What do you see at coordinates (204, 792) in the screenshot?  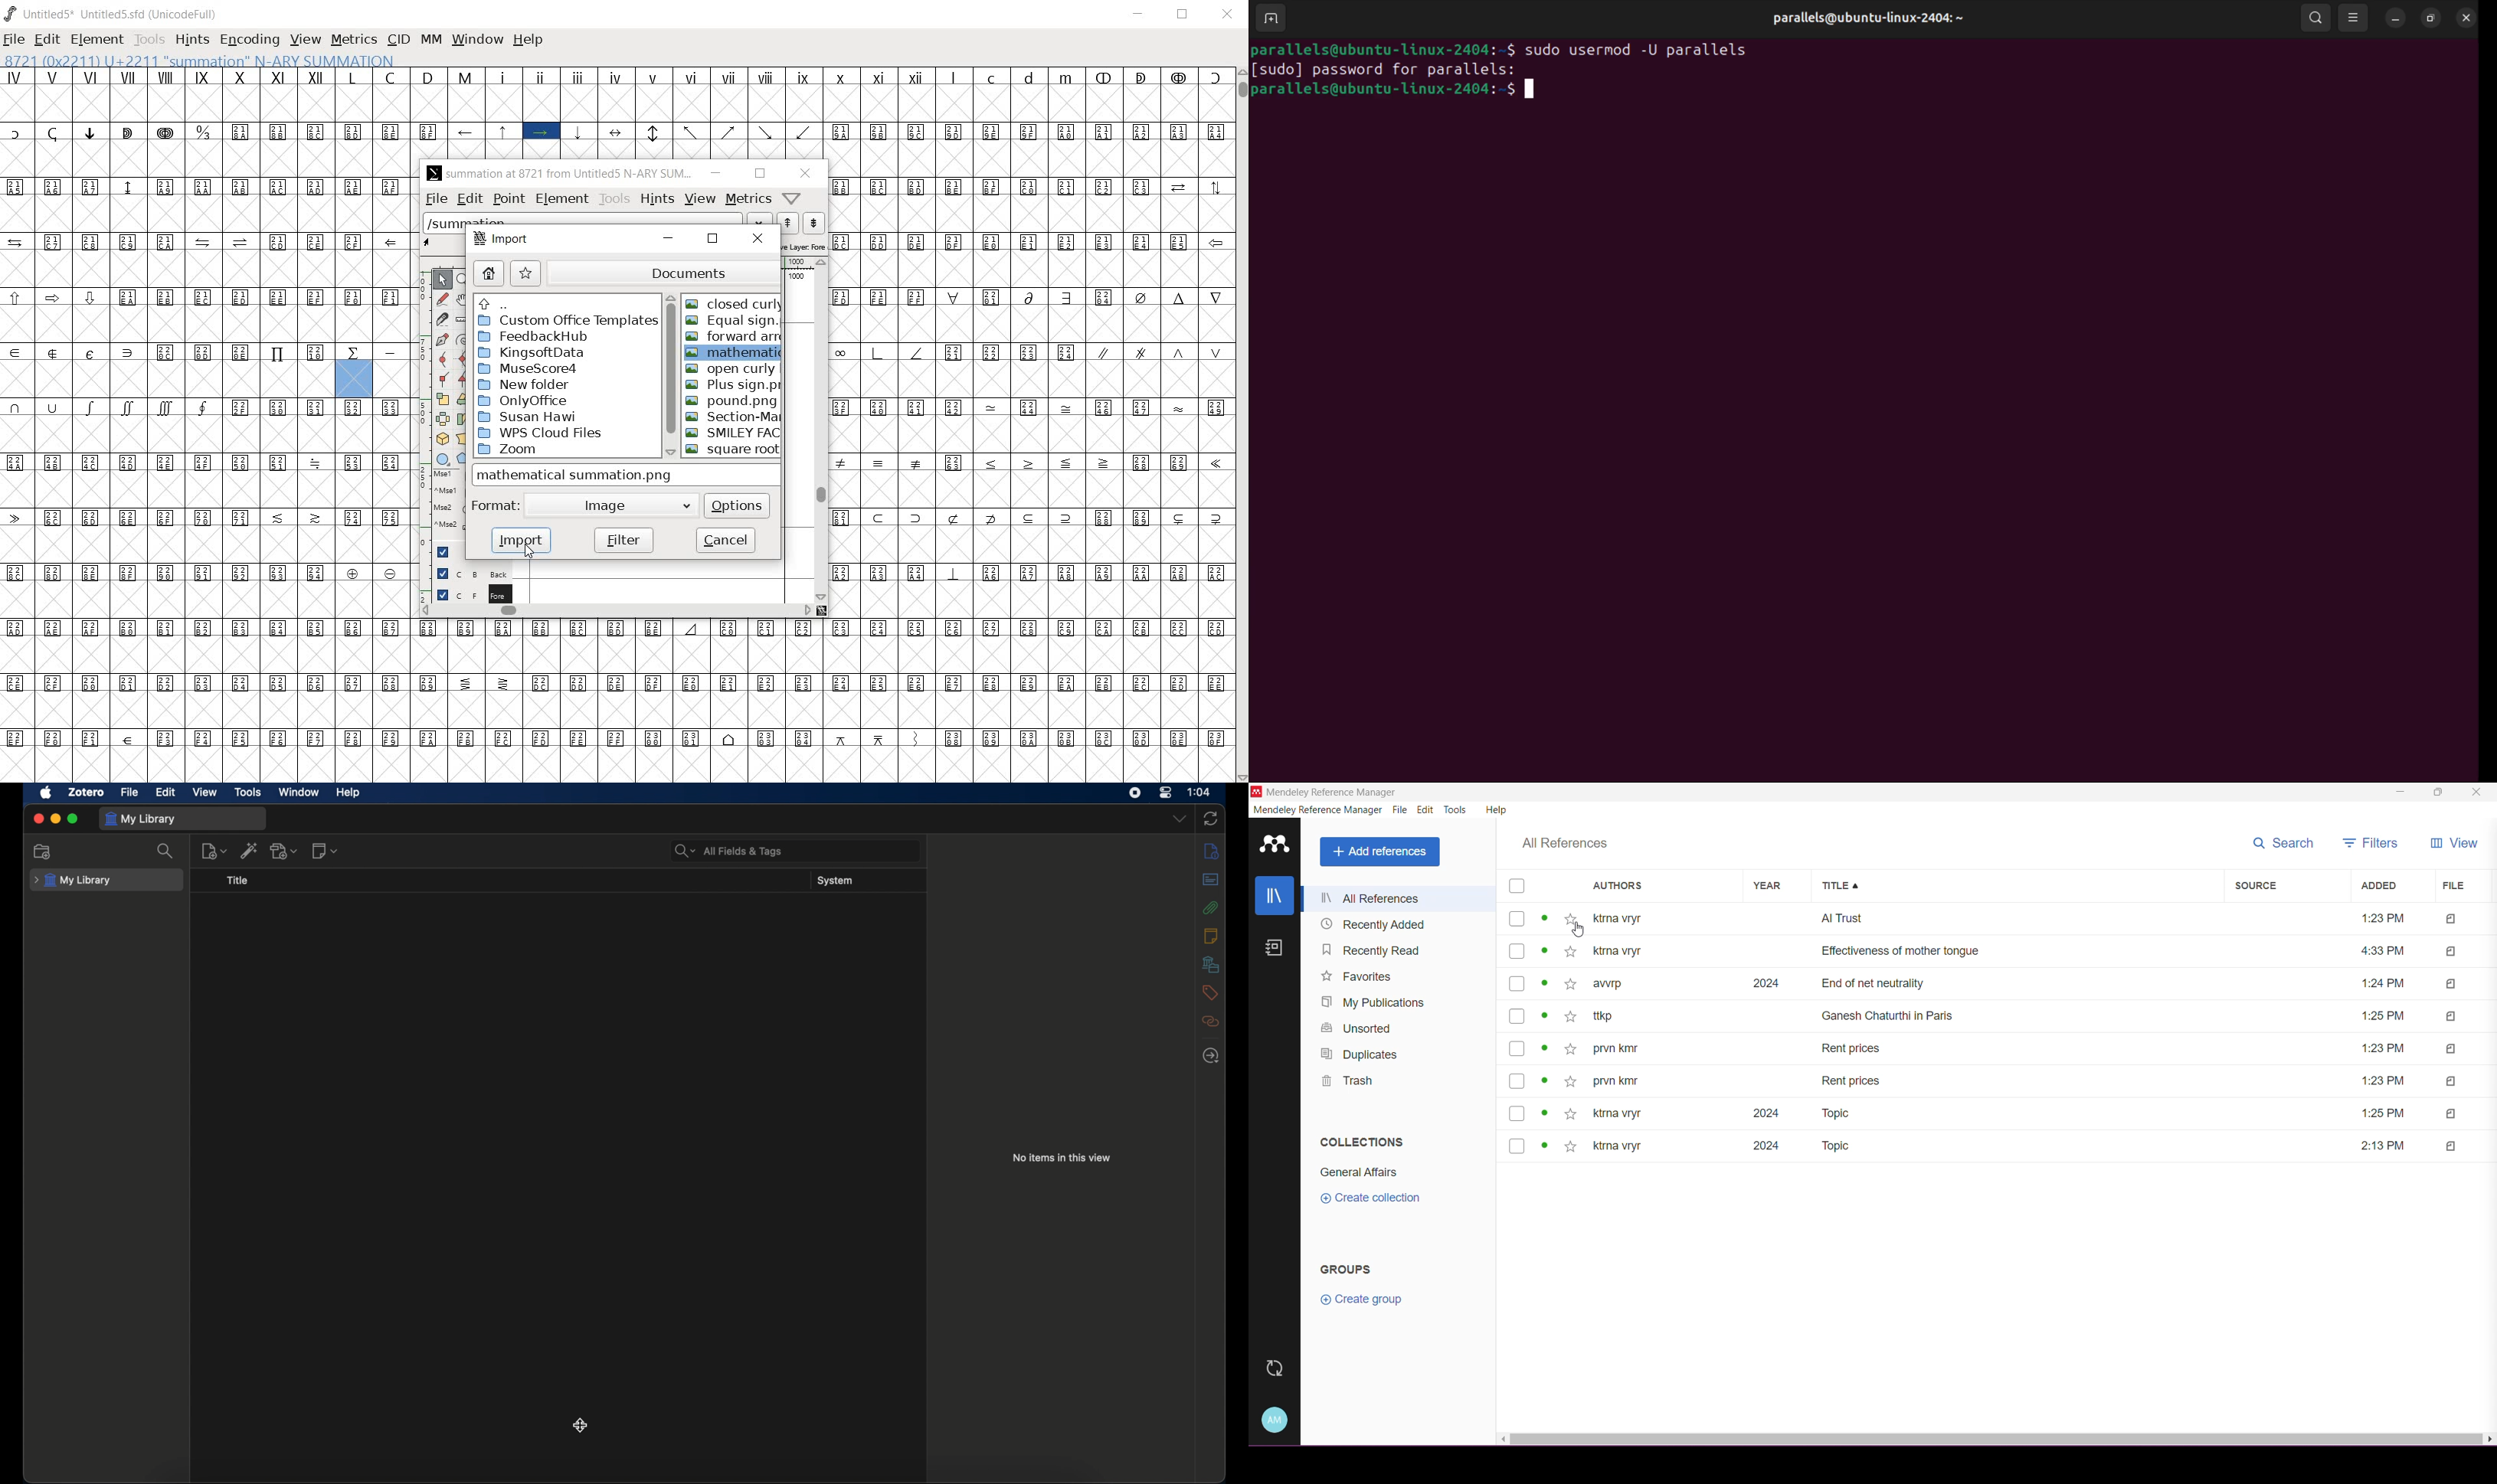 I see `view` at bounding box center [204, 792].